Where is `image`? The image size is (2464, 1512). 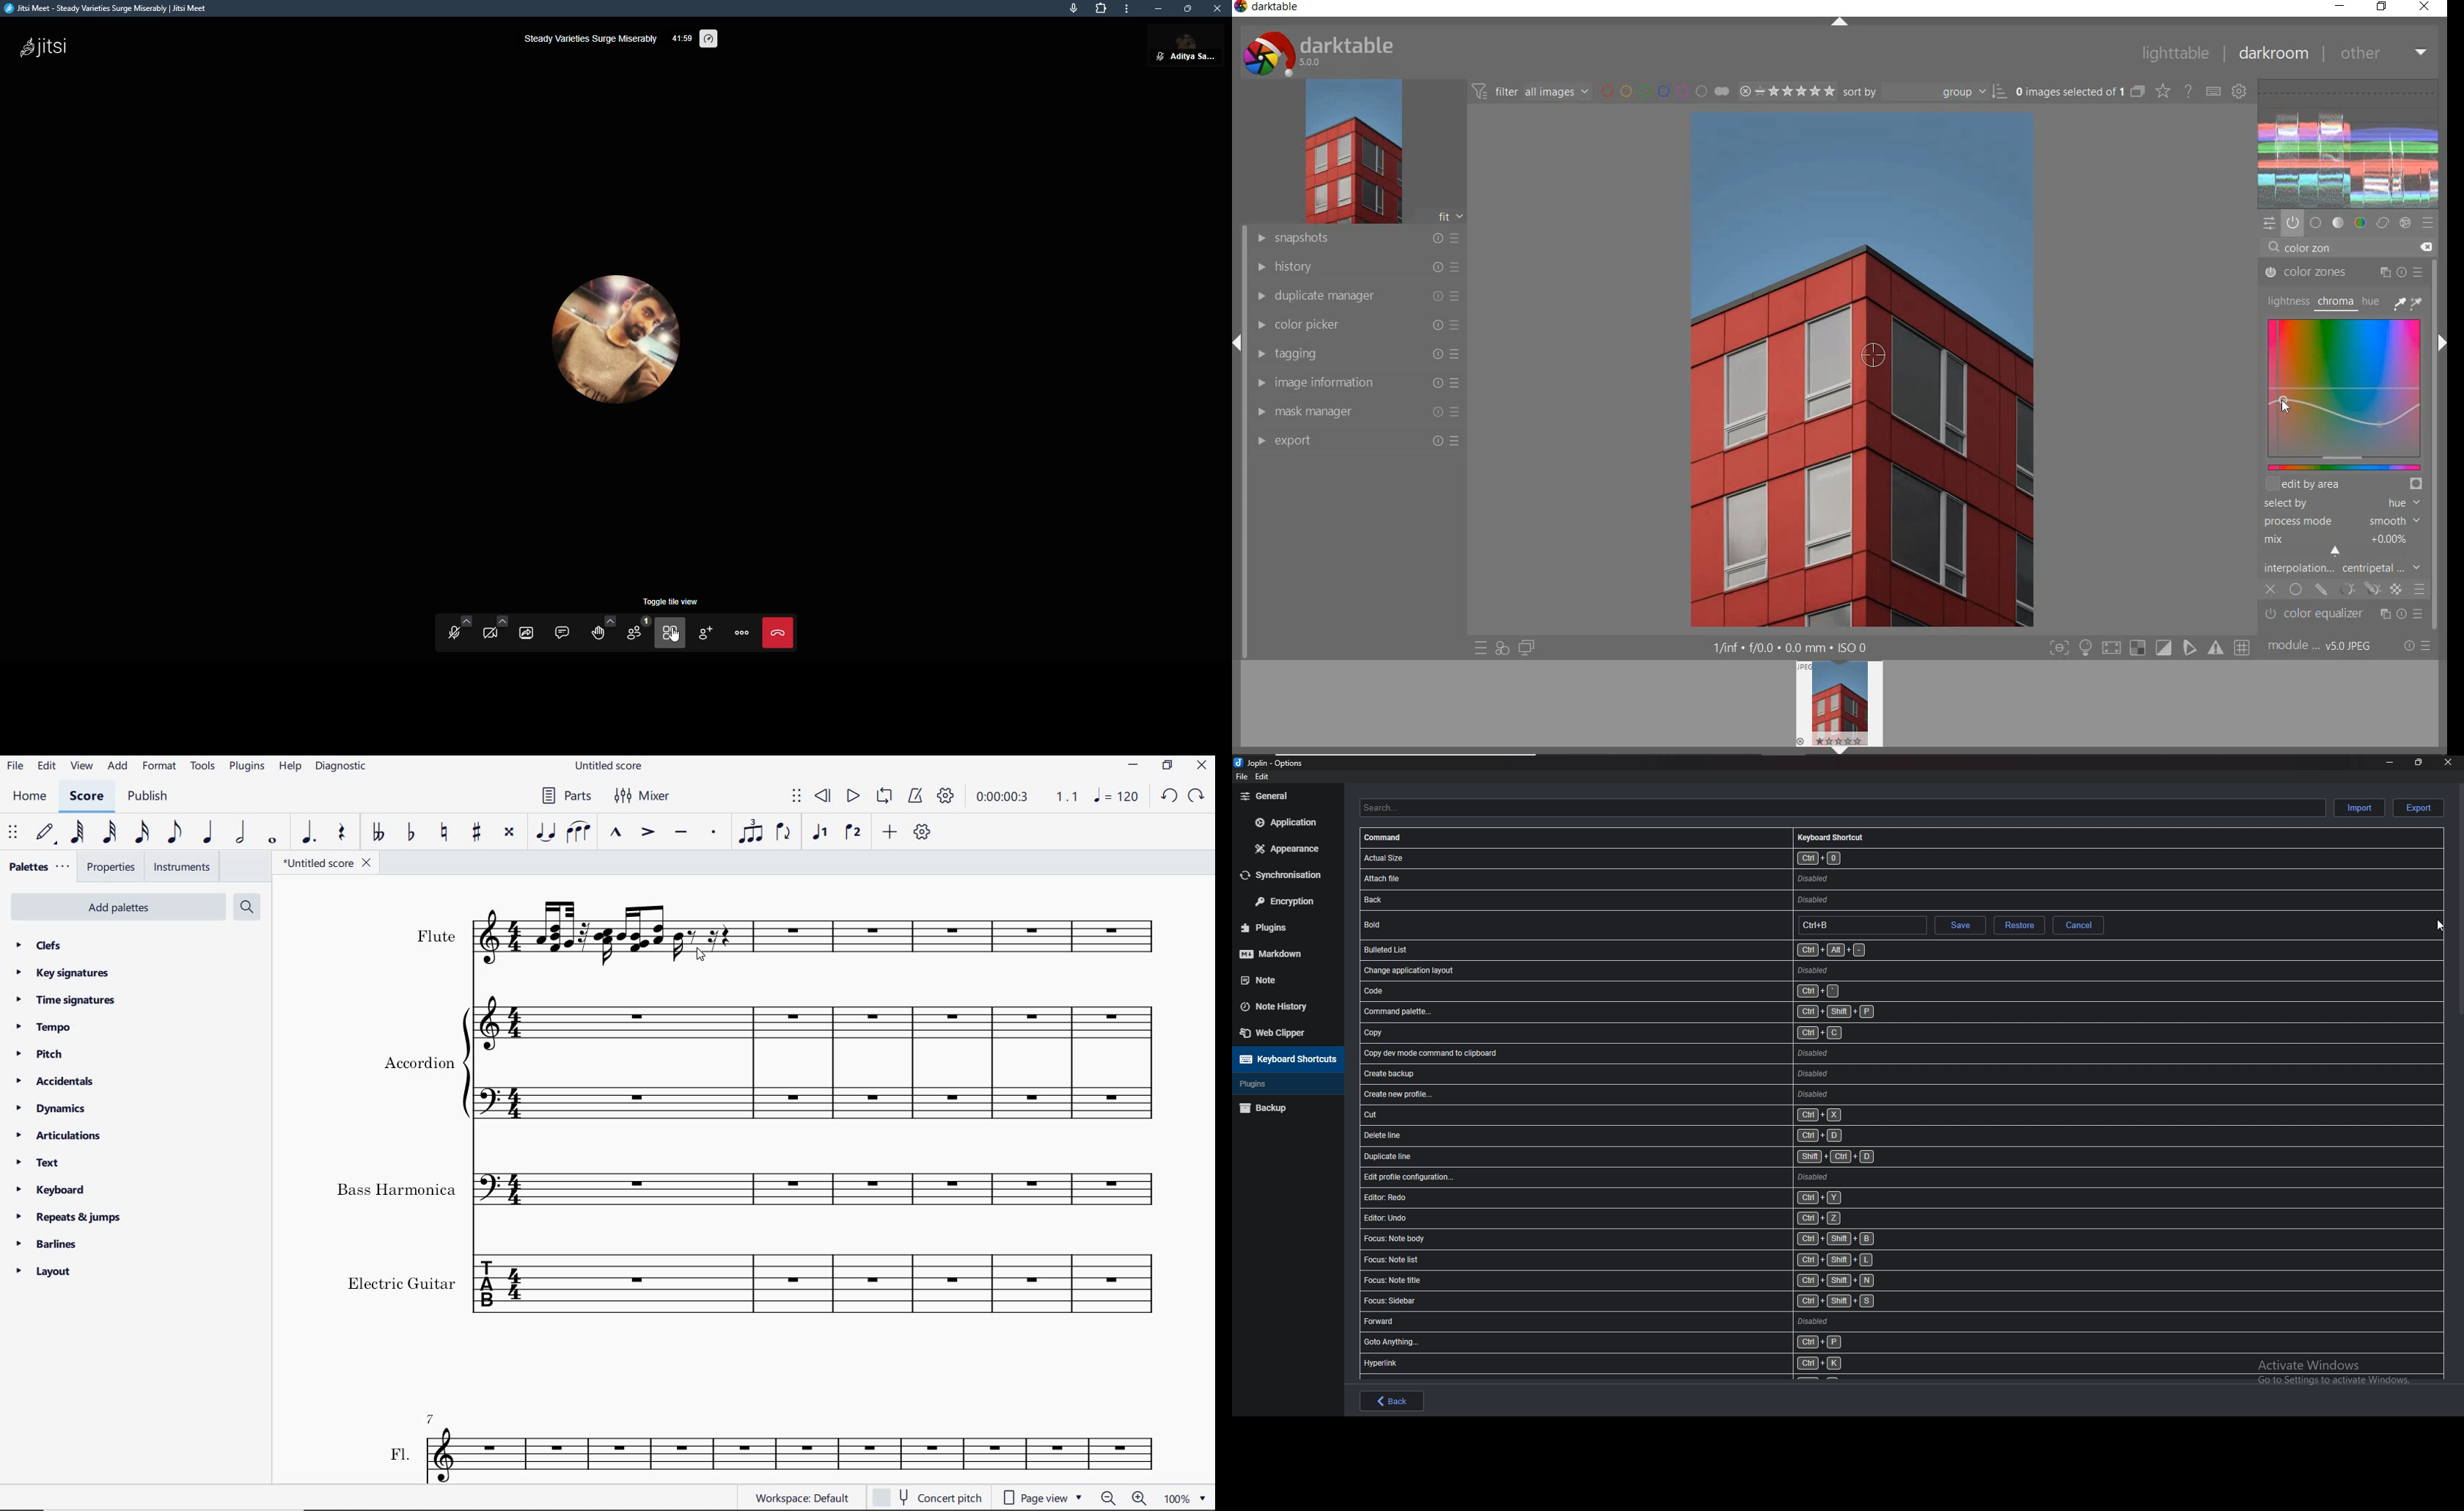 image is located at coordinates (1352, 153).